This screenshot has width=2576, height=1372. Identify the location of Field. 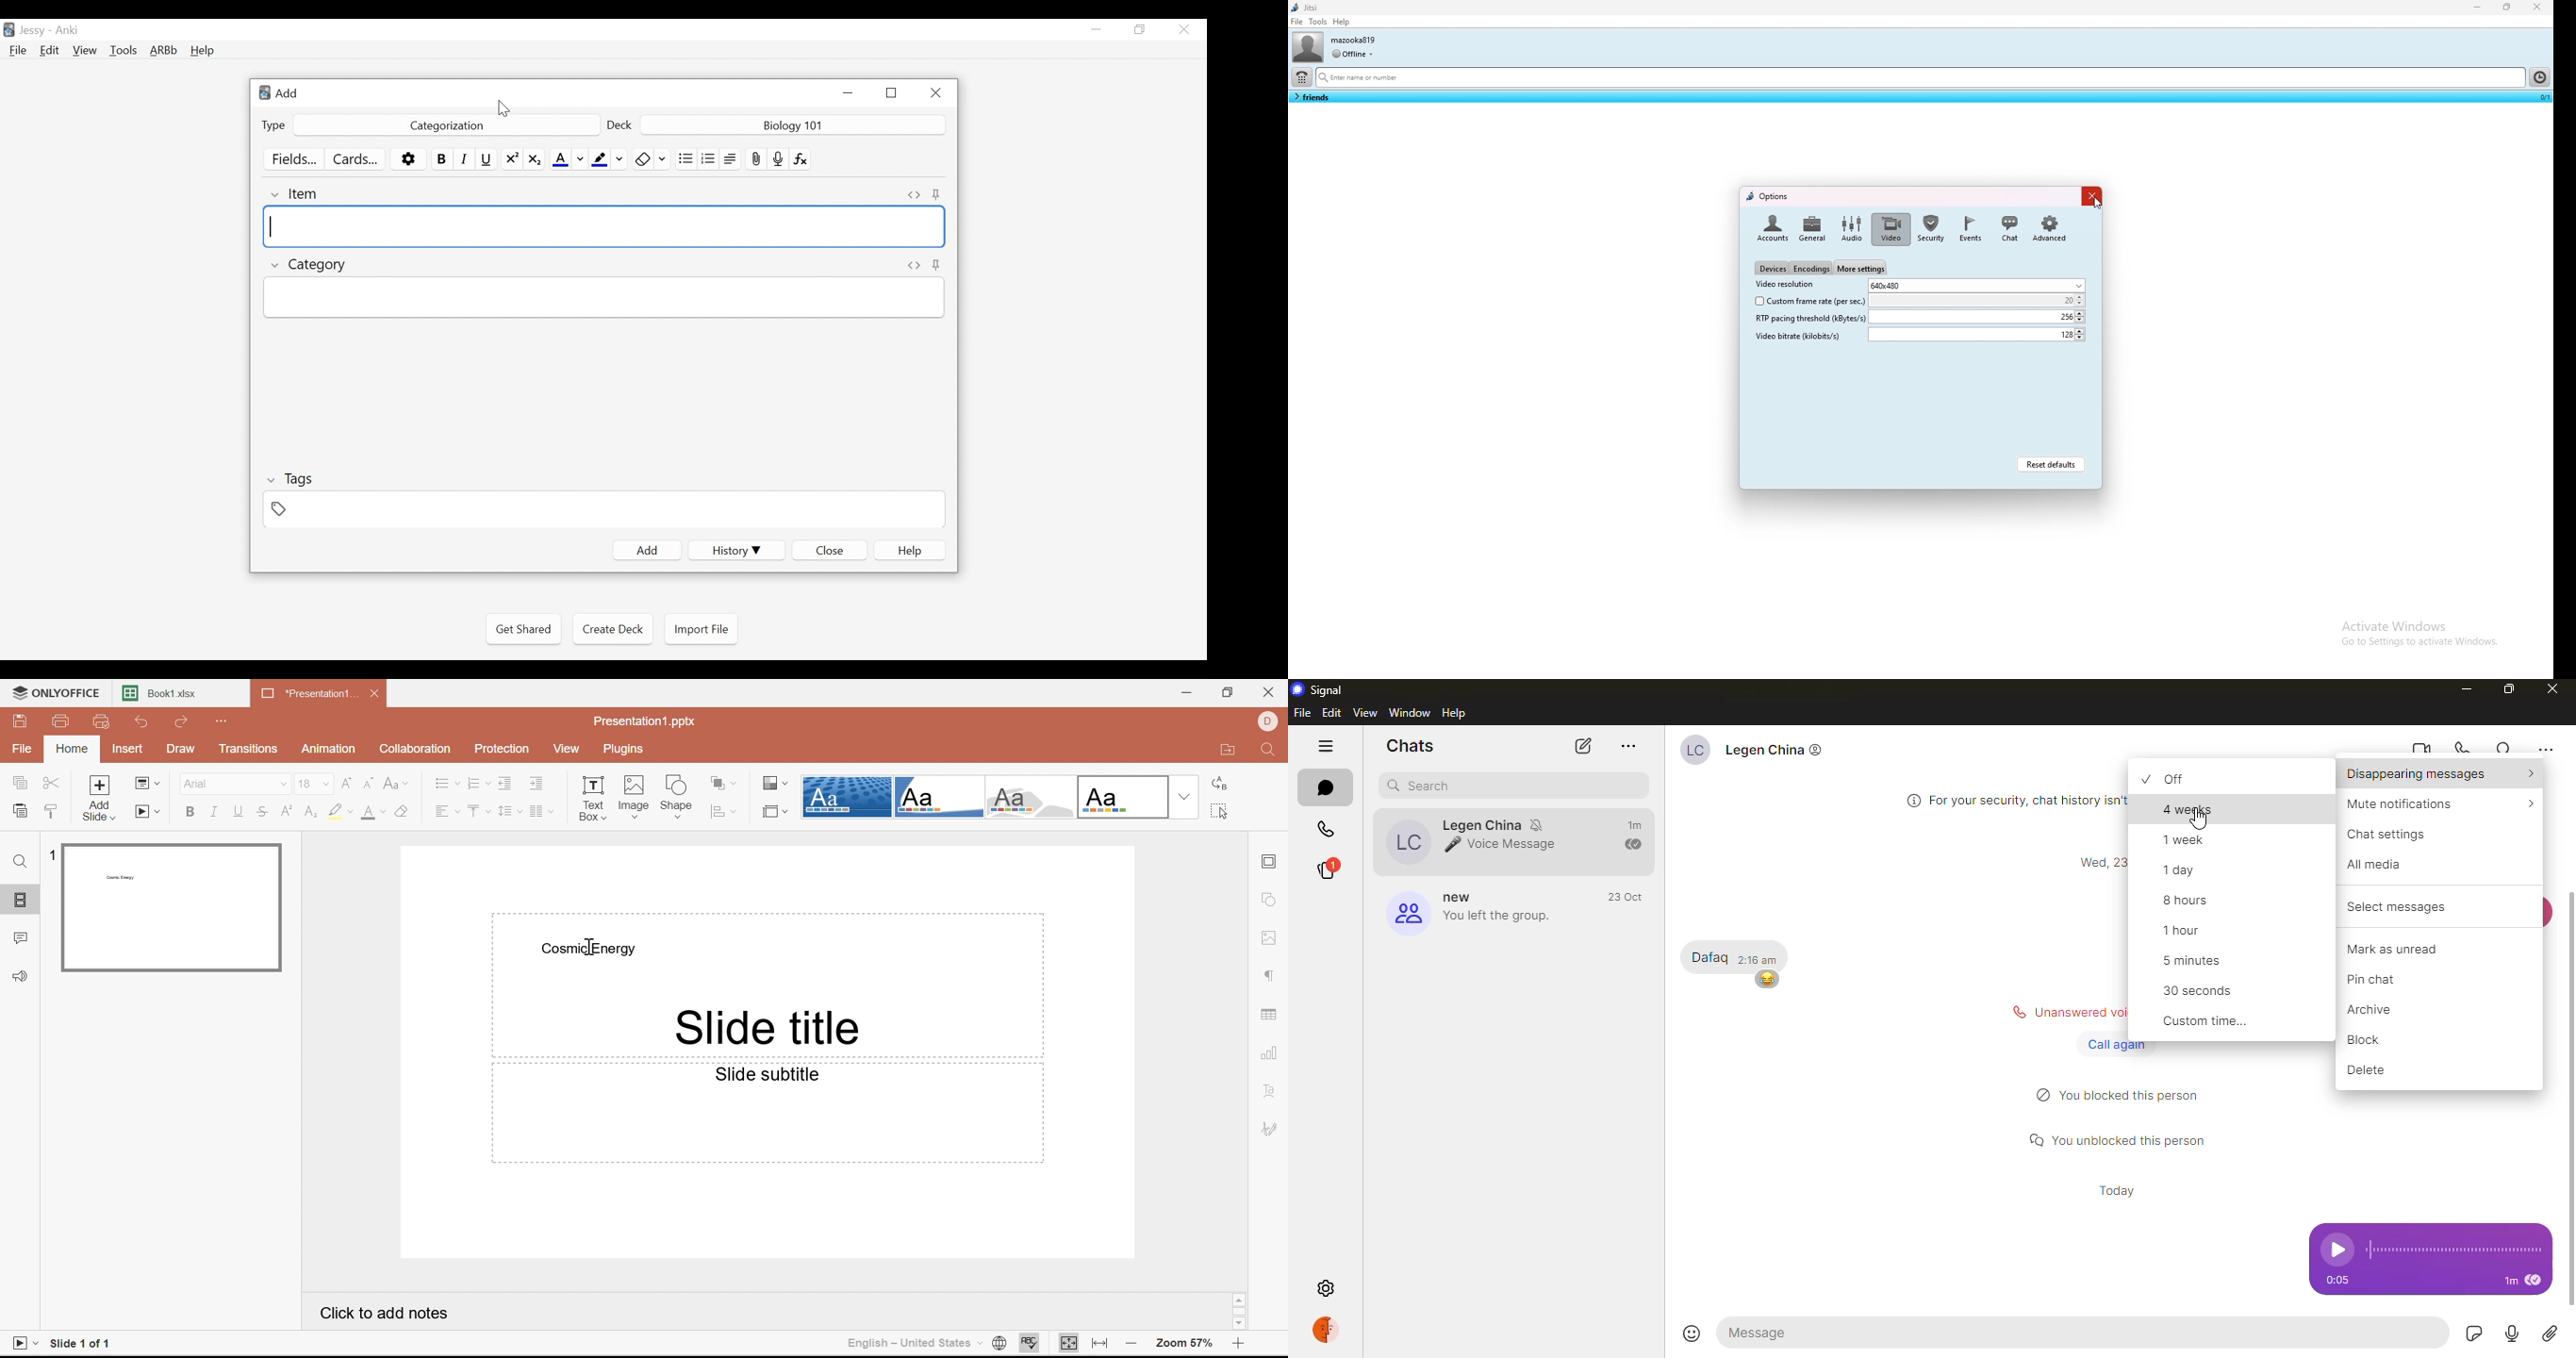
(602, 509).